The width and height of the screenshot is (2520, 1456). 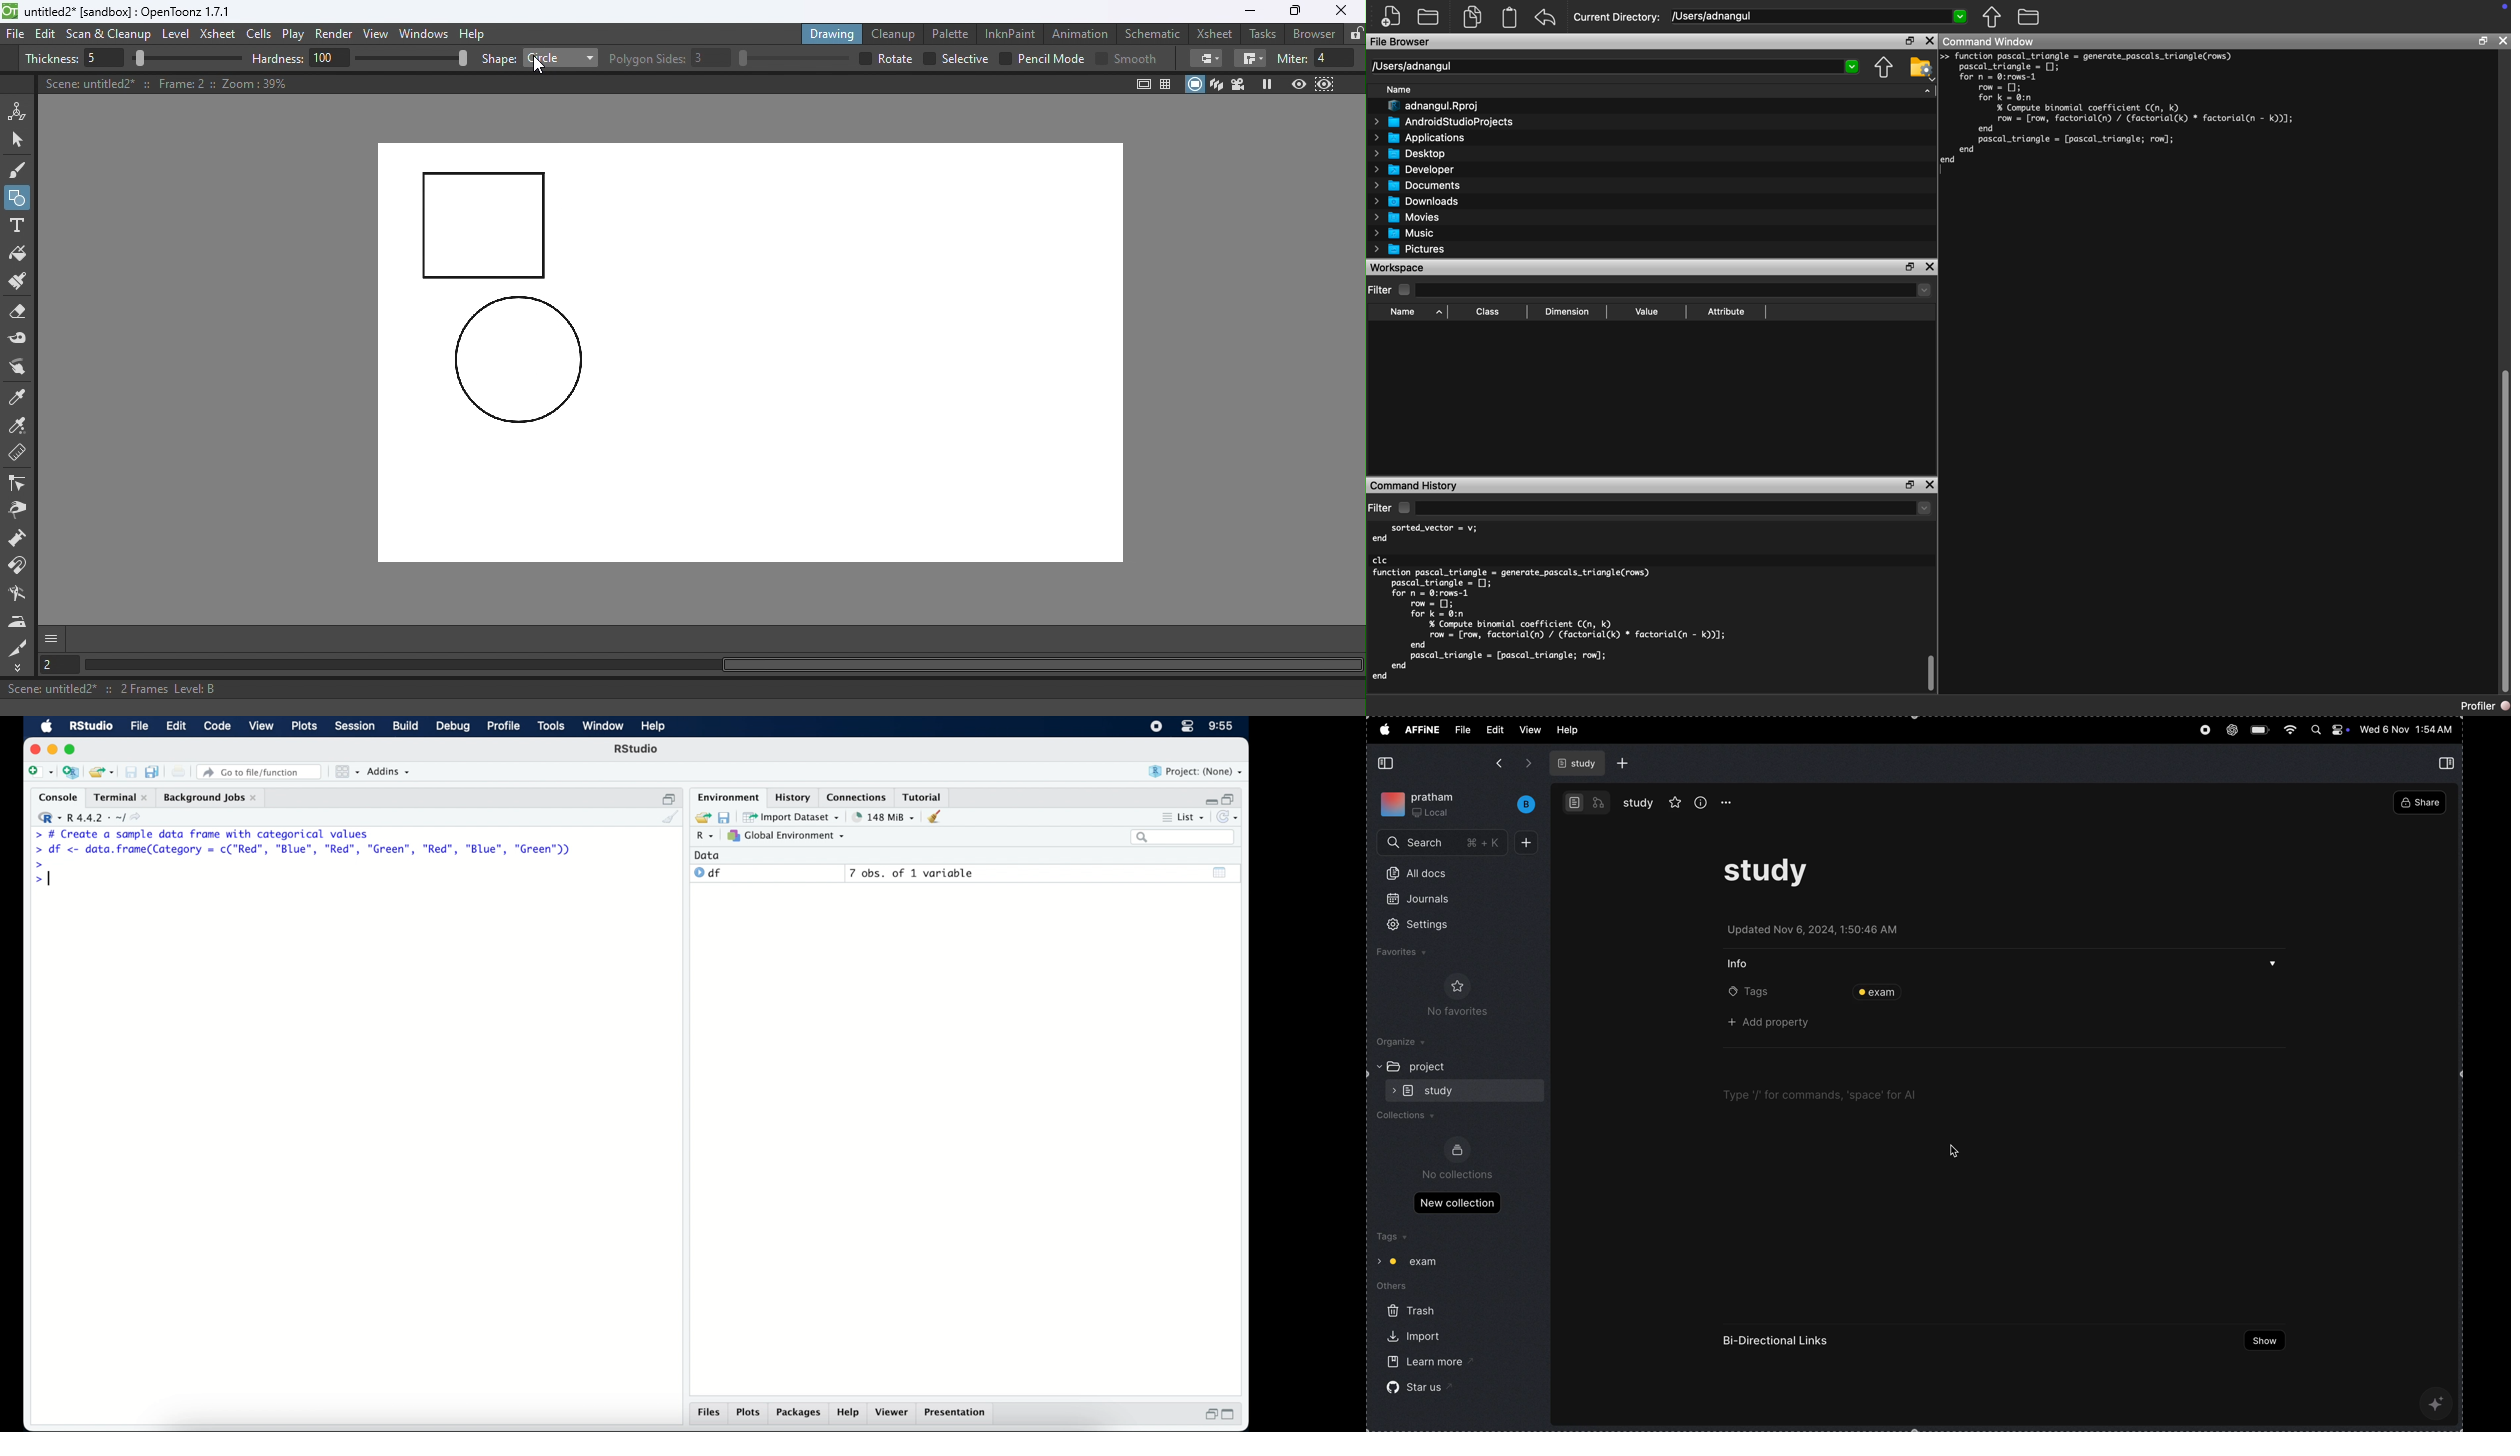 I want to click on search bar, so click(x=1185, y=839).